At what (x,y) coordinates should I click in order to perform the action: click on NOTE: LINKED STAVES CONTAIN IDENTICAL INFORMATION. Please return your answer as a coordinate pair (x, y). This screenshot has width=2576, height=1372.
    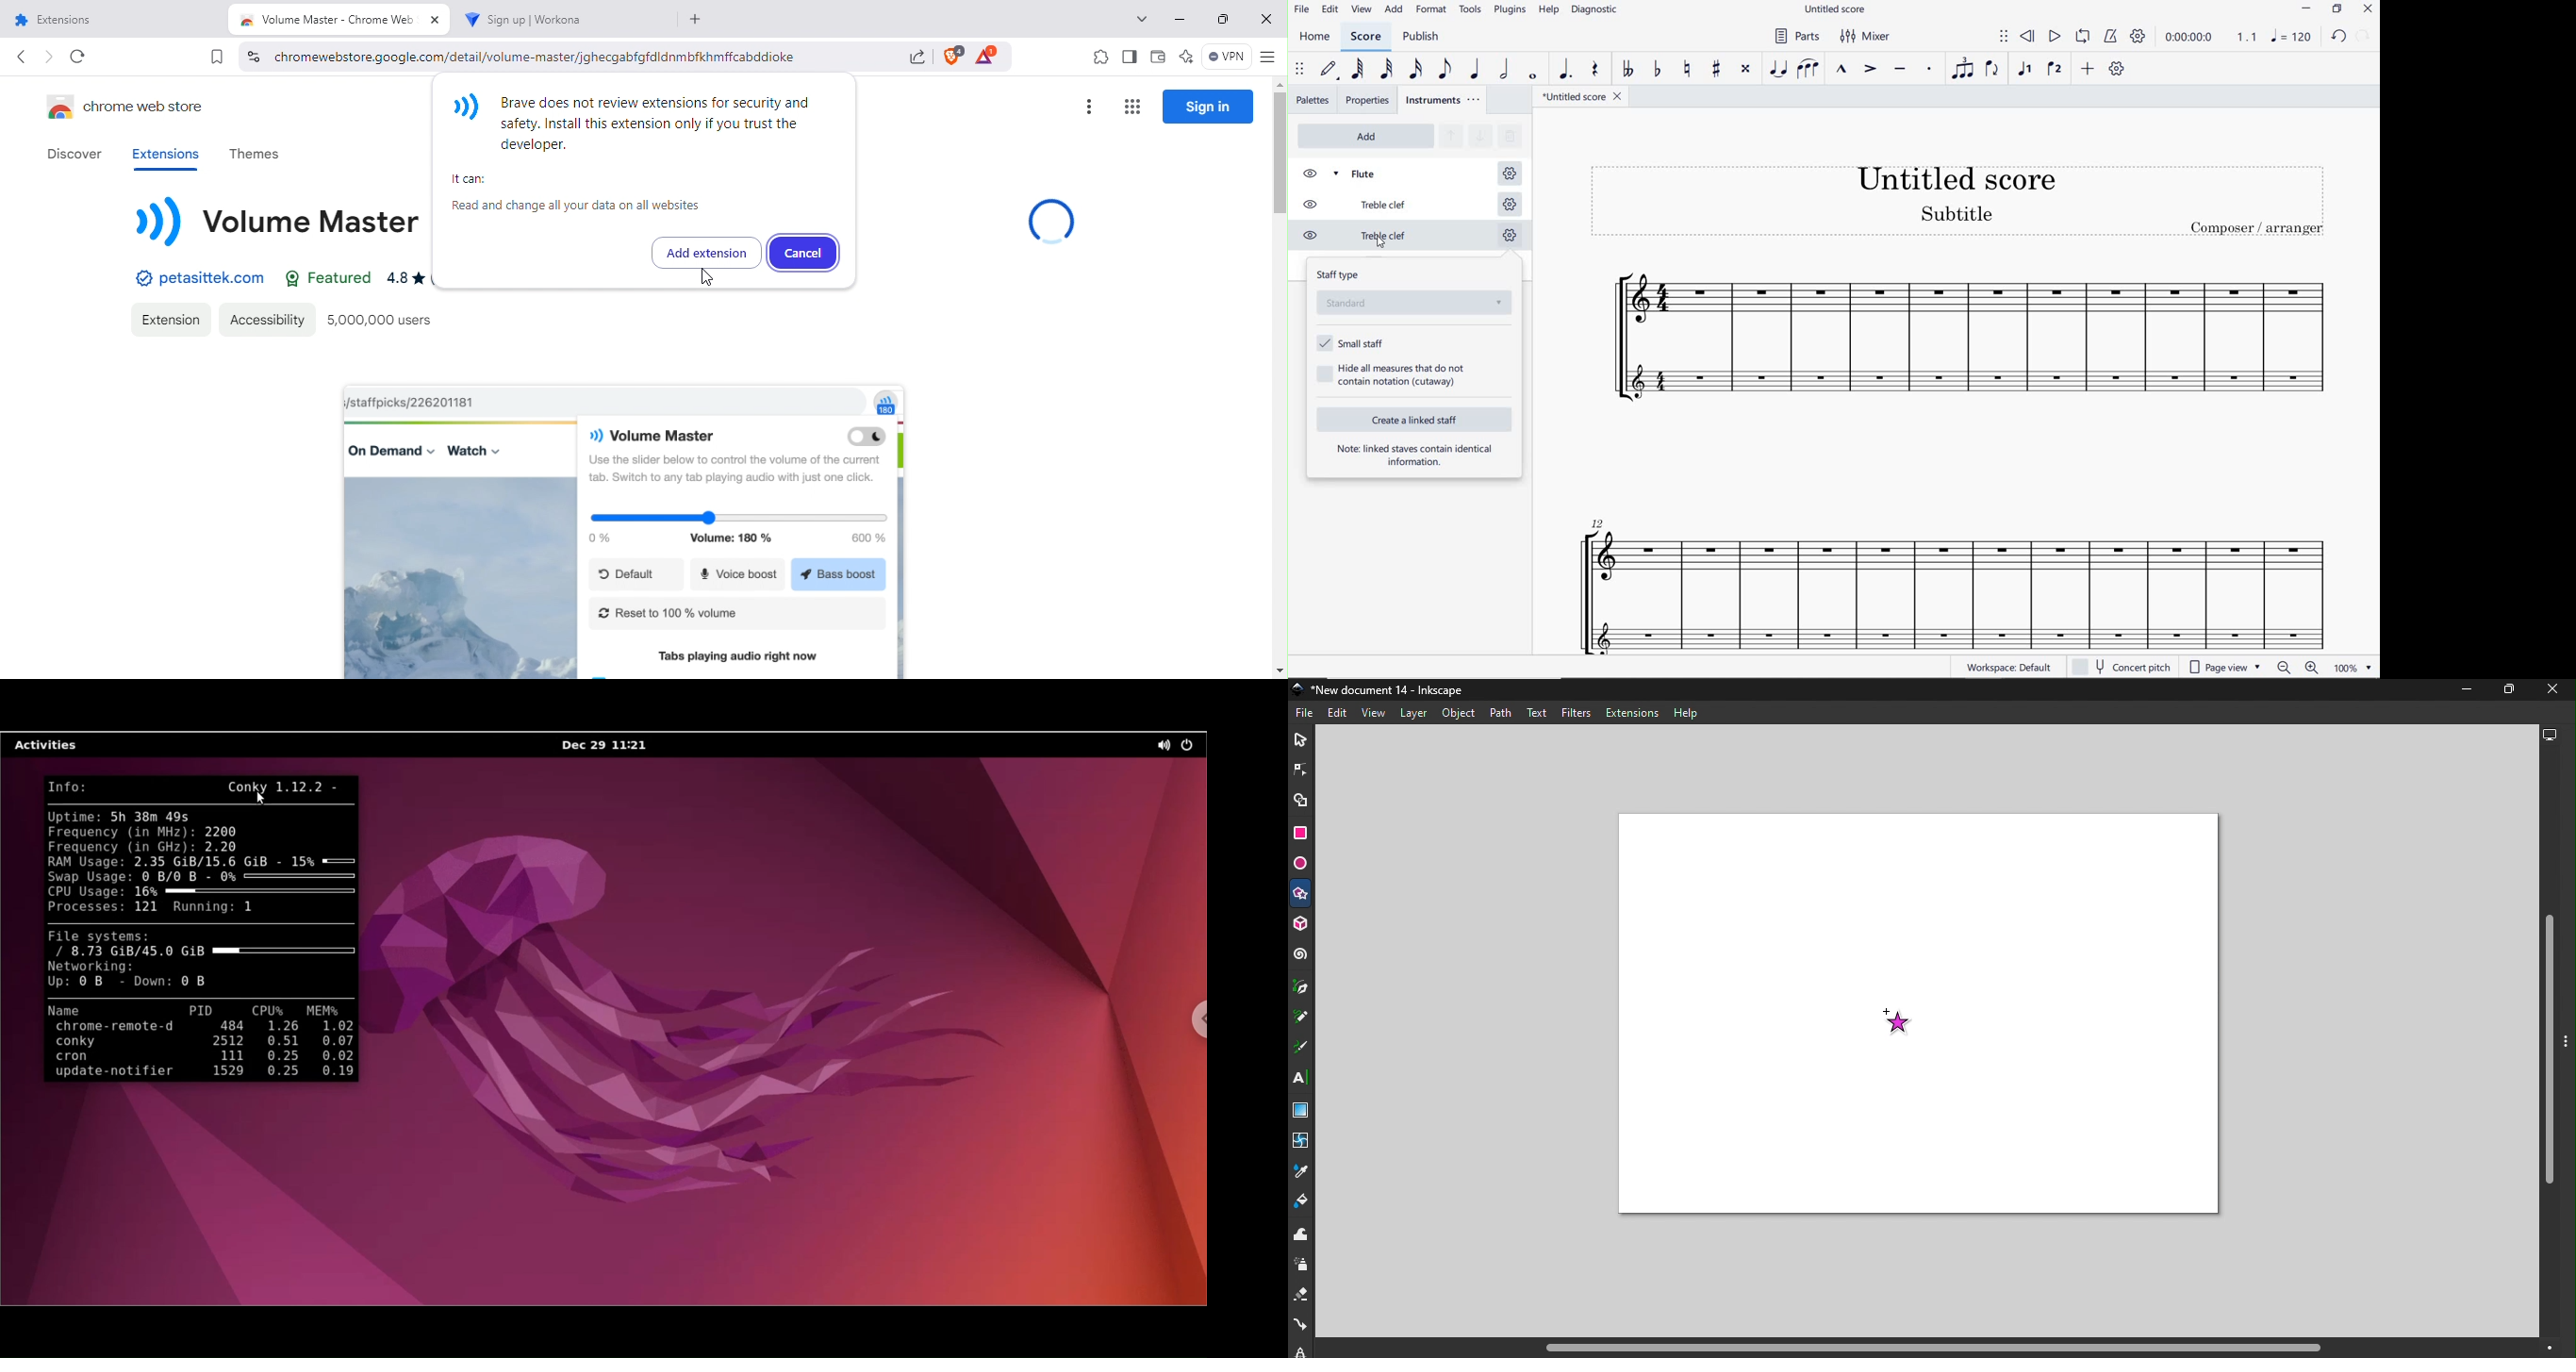
    Looking at the image, I should click on (1415, 455).